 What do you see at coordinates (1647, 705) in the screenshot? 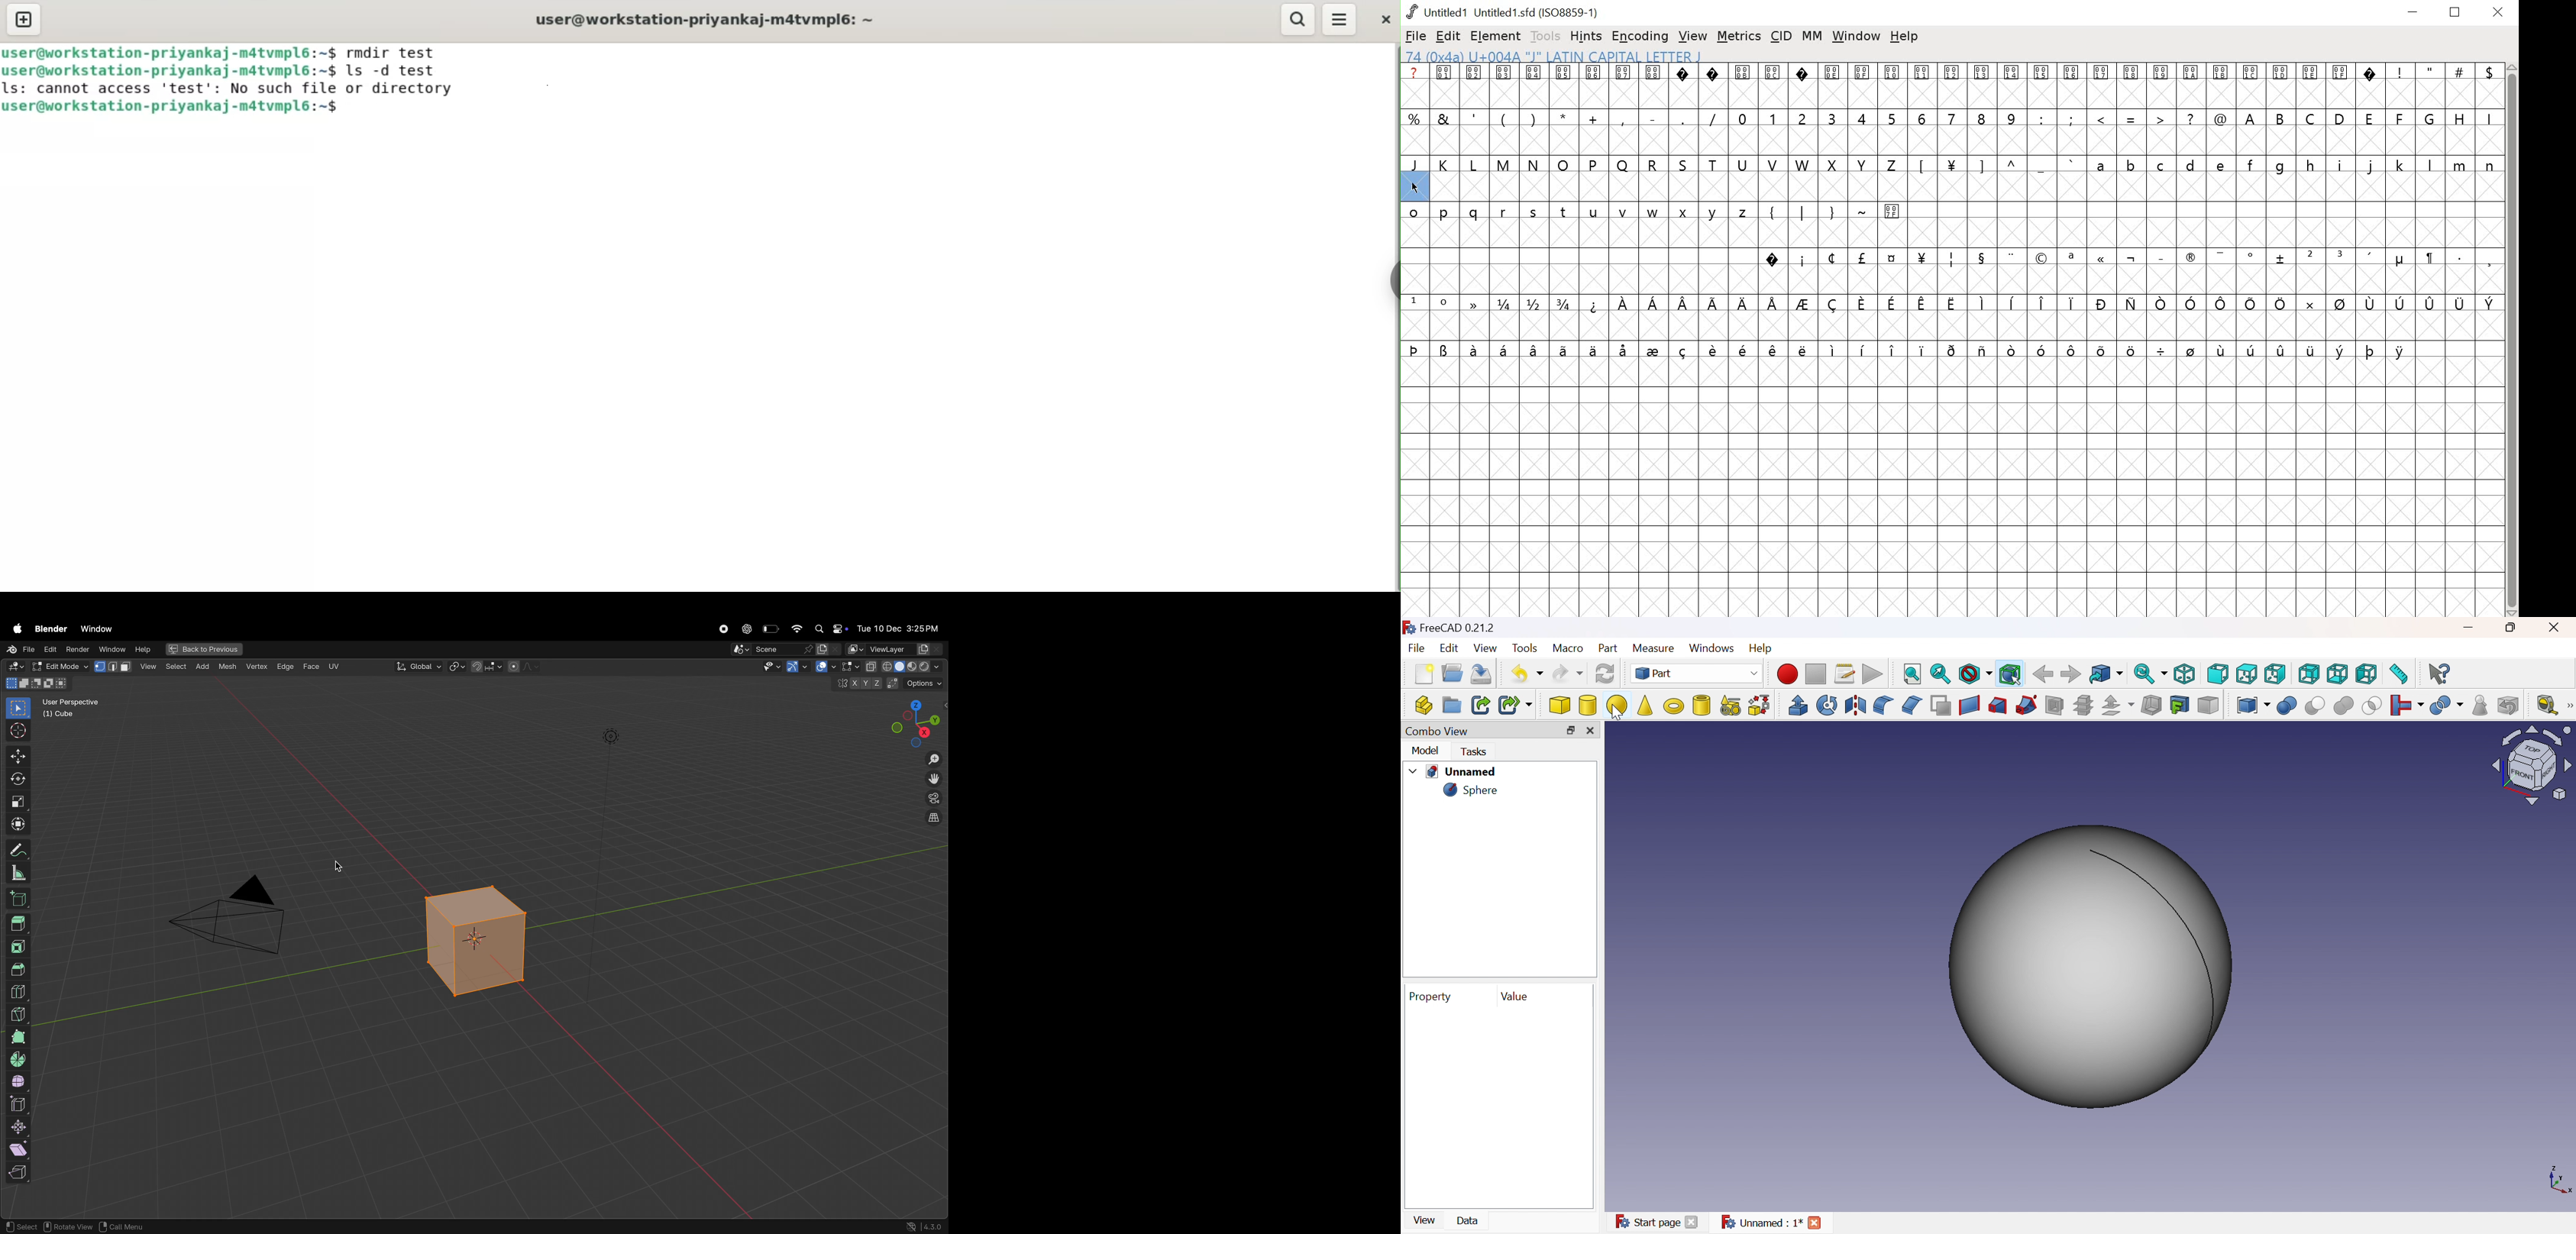
I see `Cone` at bounding box center [1647, 705].